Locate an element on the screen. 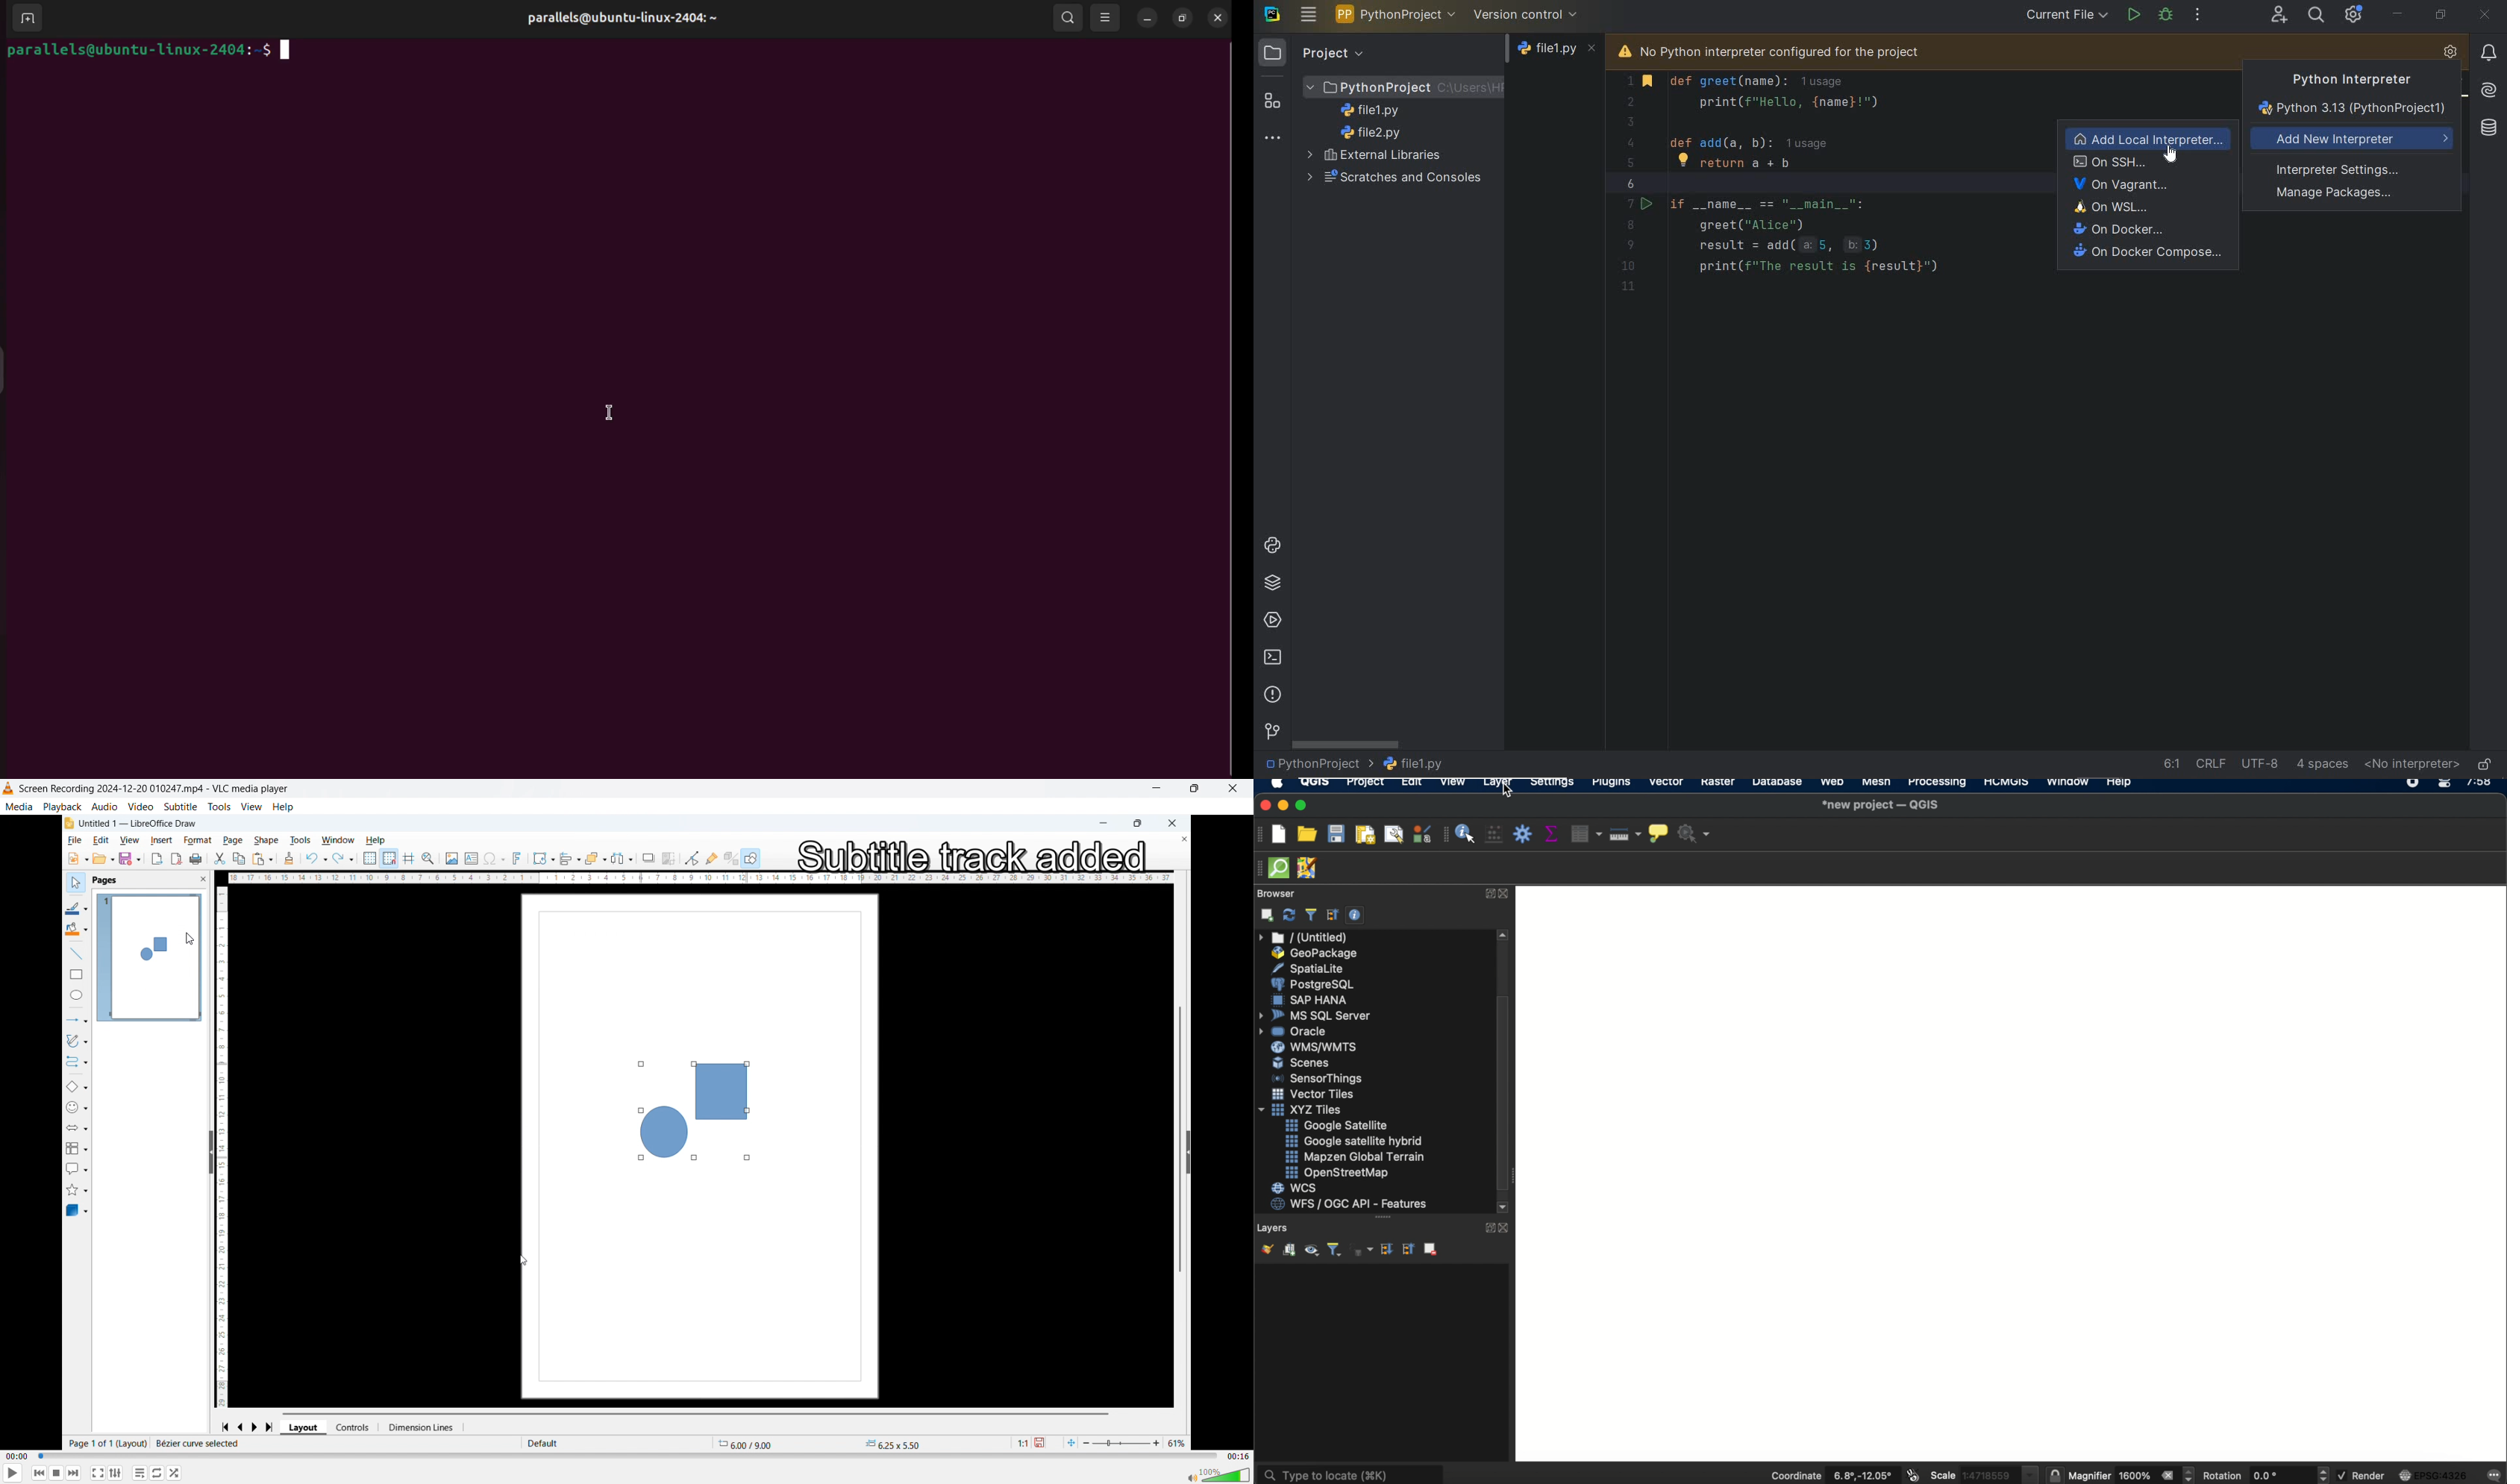 The width and height of the screenshot is (2520, 1484). transformation is located at coordinates (543, 857).